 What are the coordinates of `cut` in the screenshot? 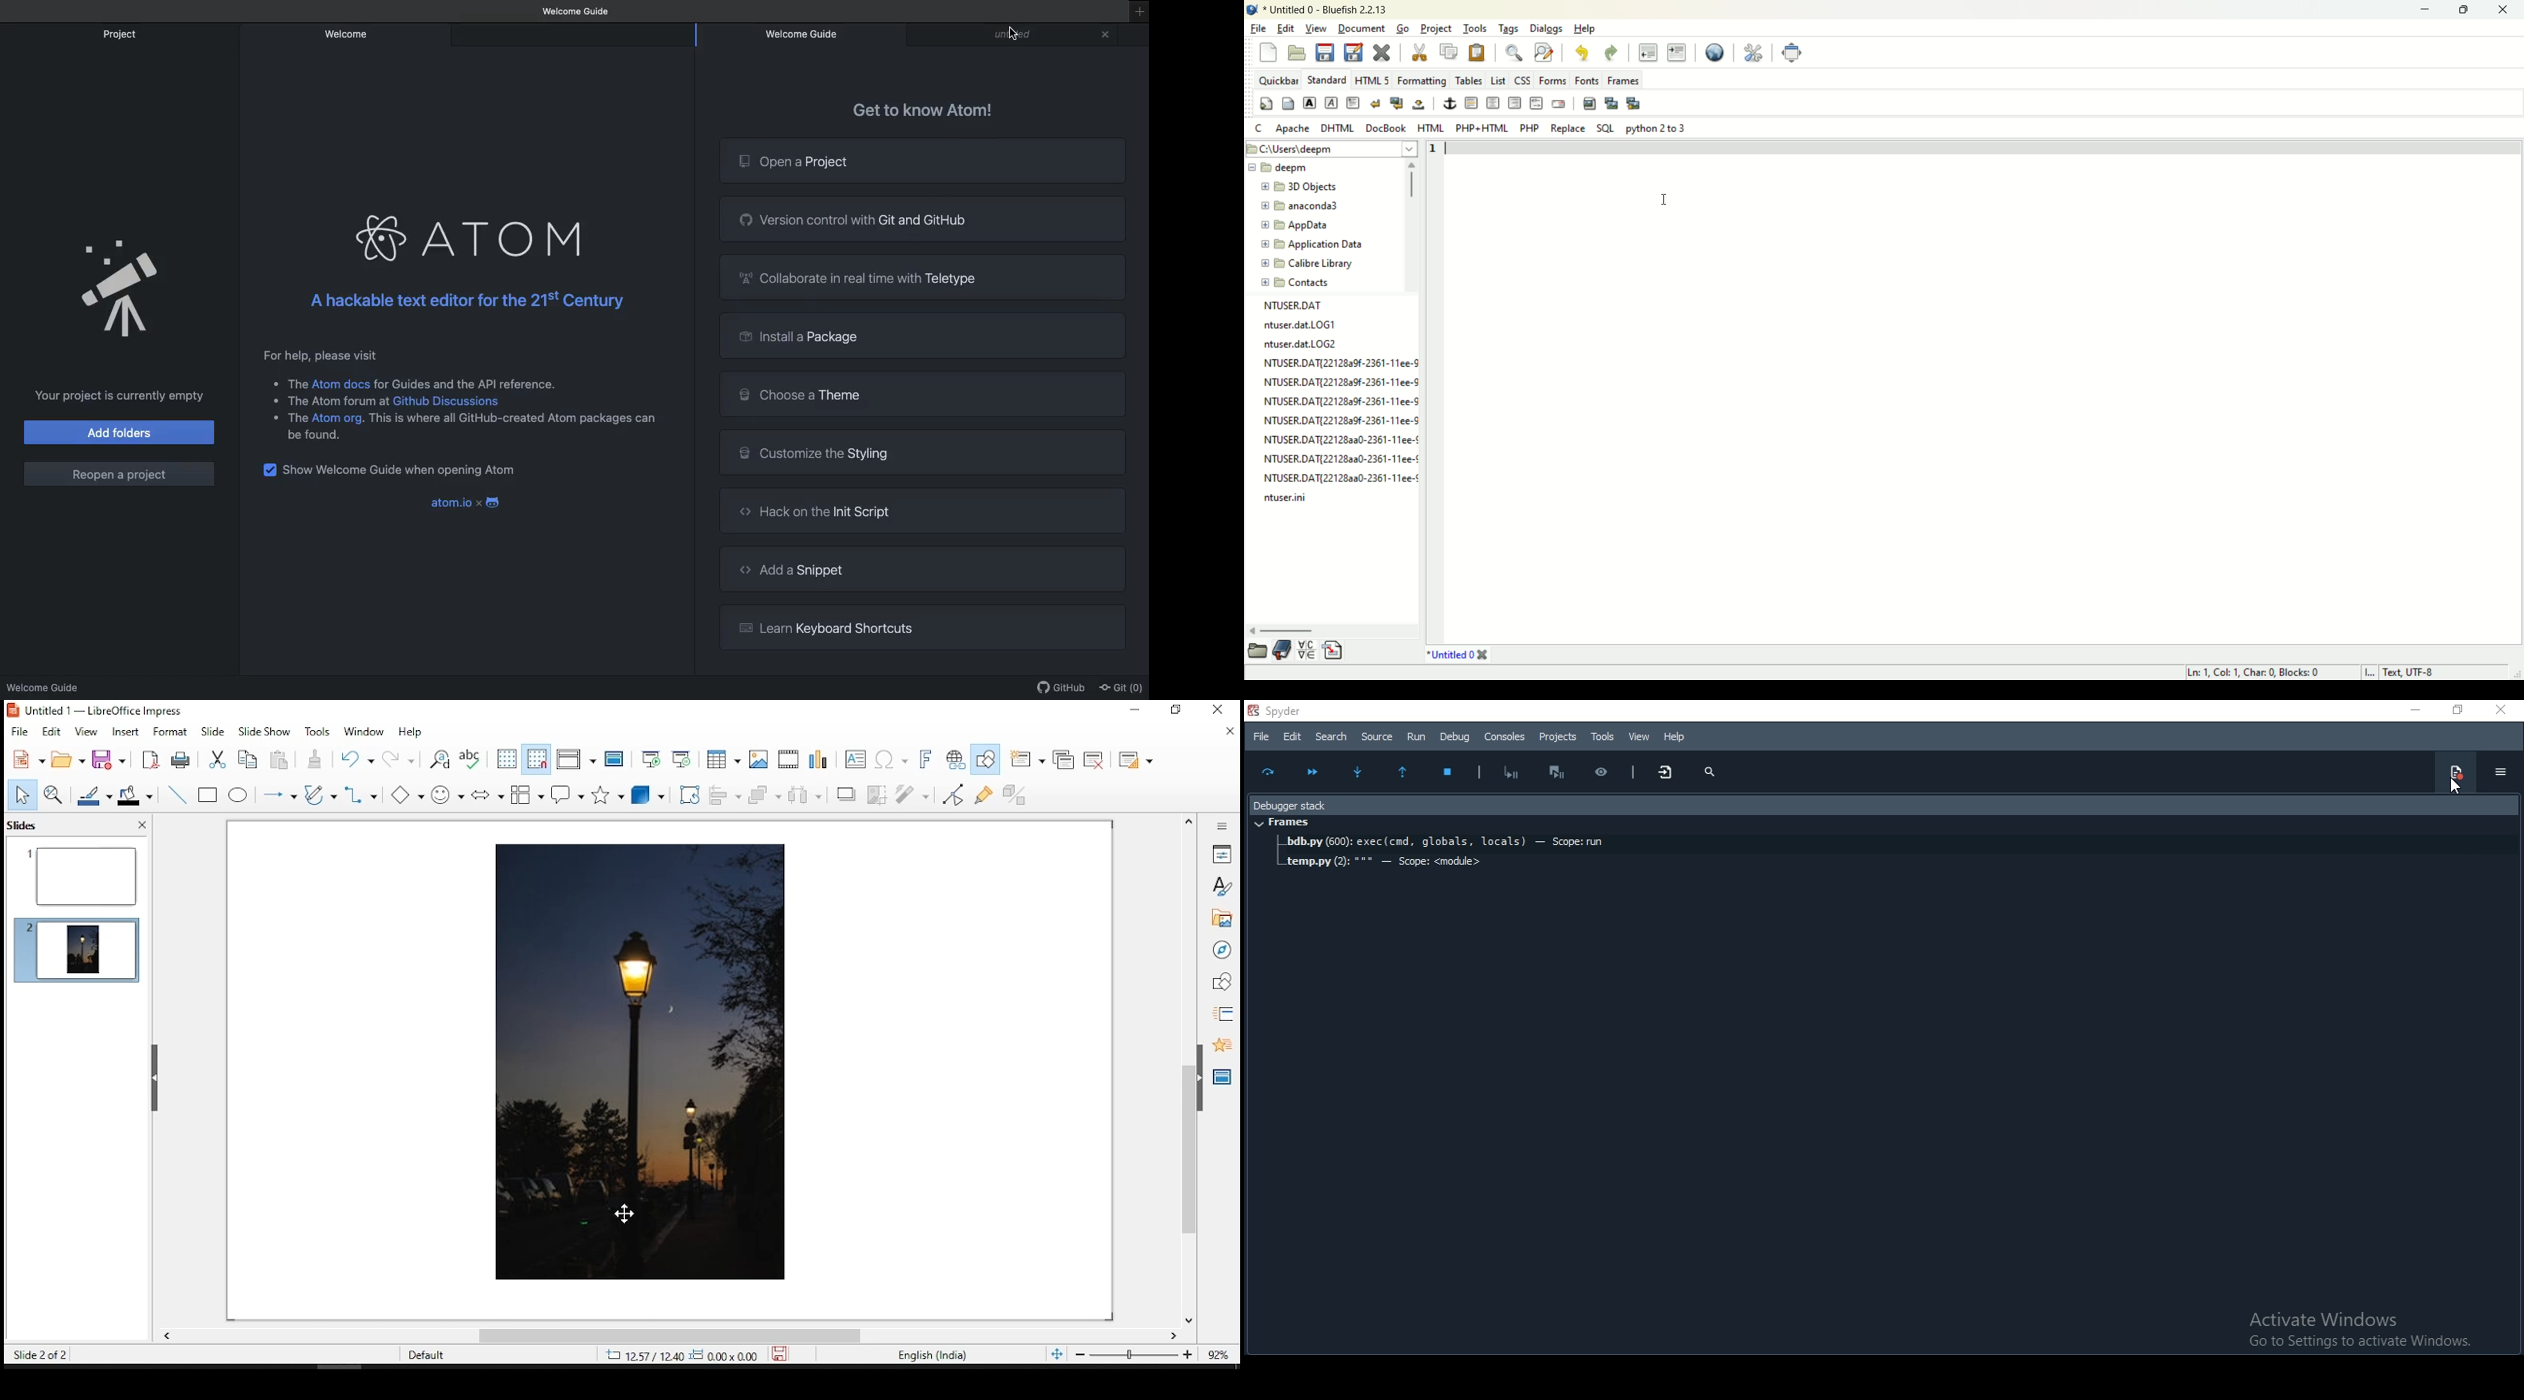 It's located at (217, 761).